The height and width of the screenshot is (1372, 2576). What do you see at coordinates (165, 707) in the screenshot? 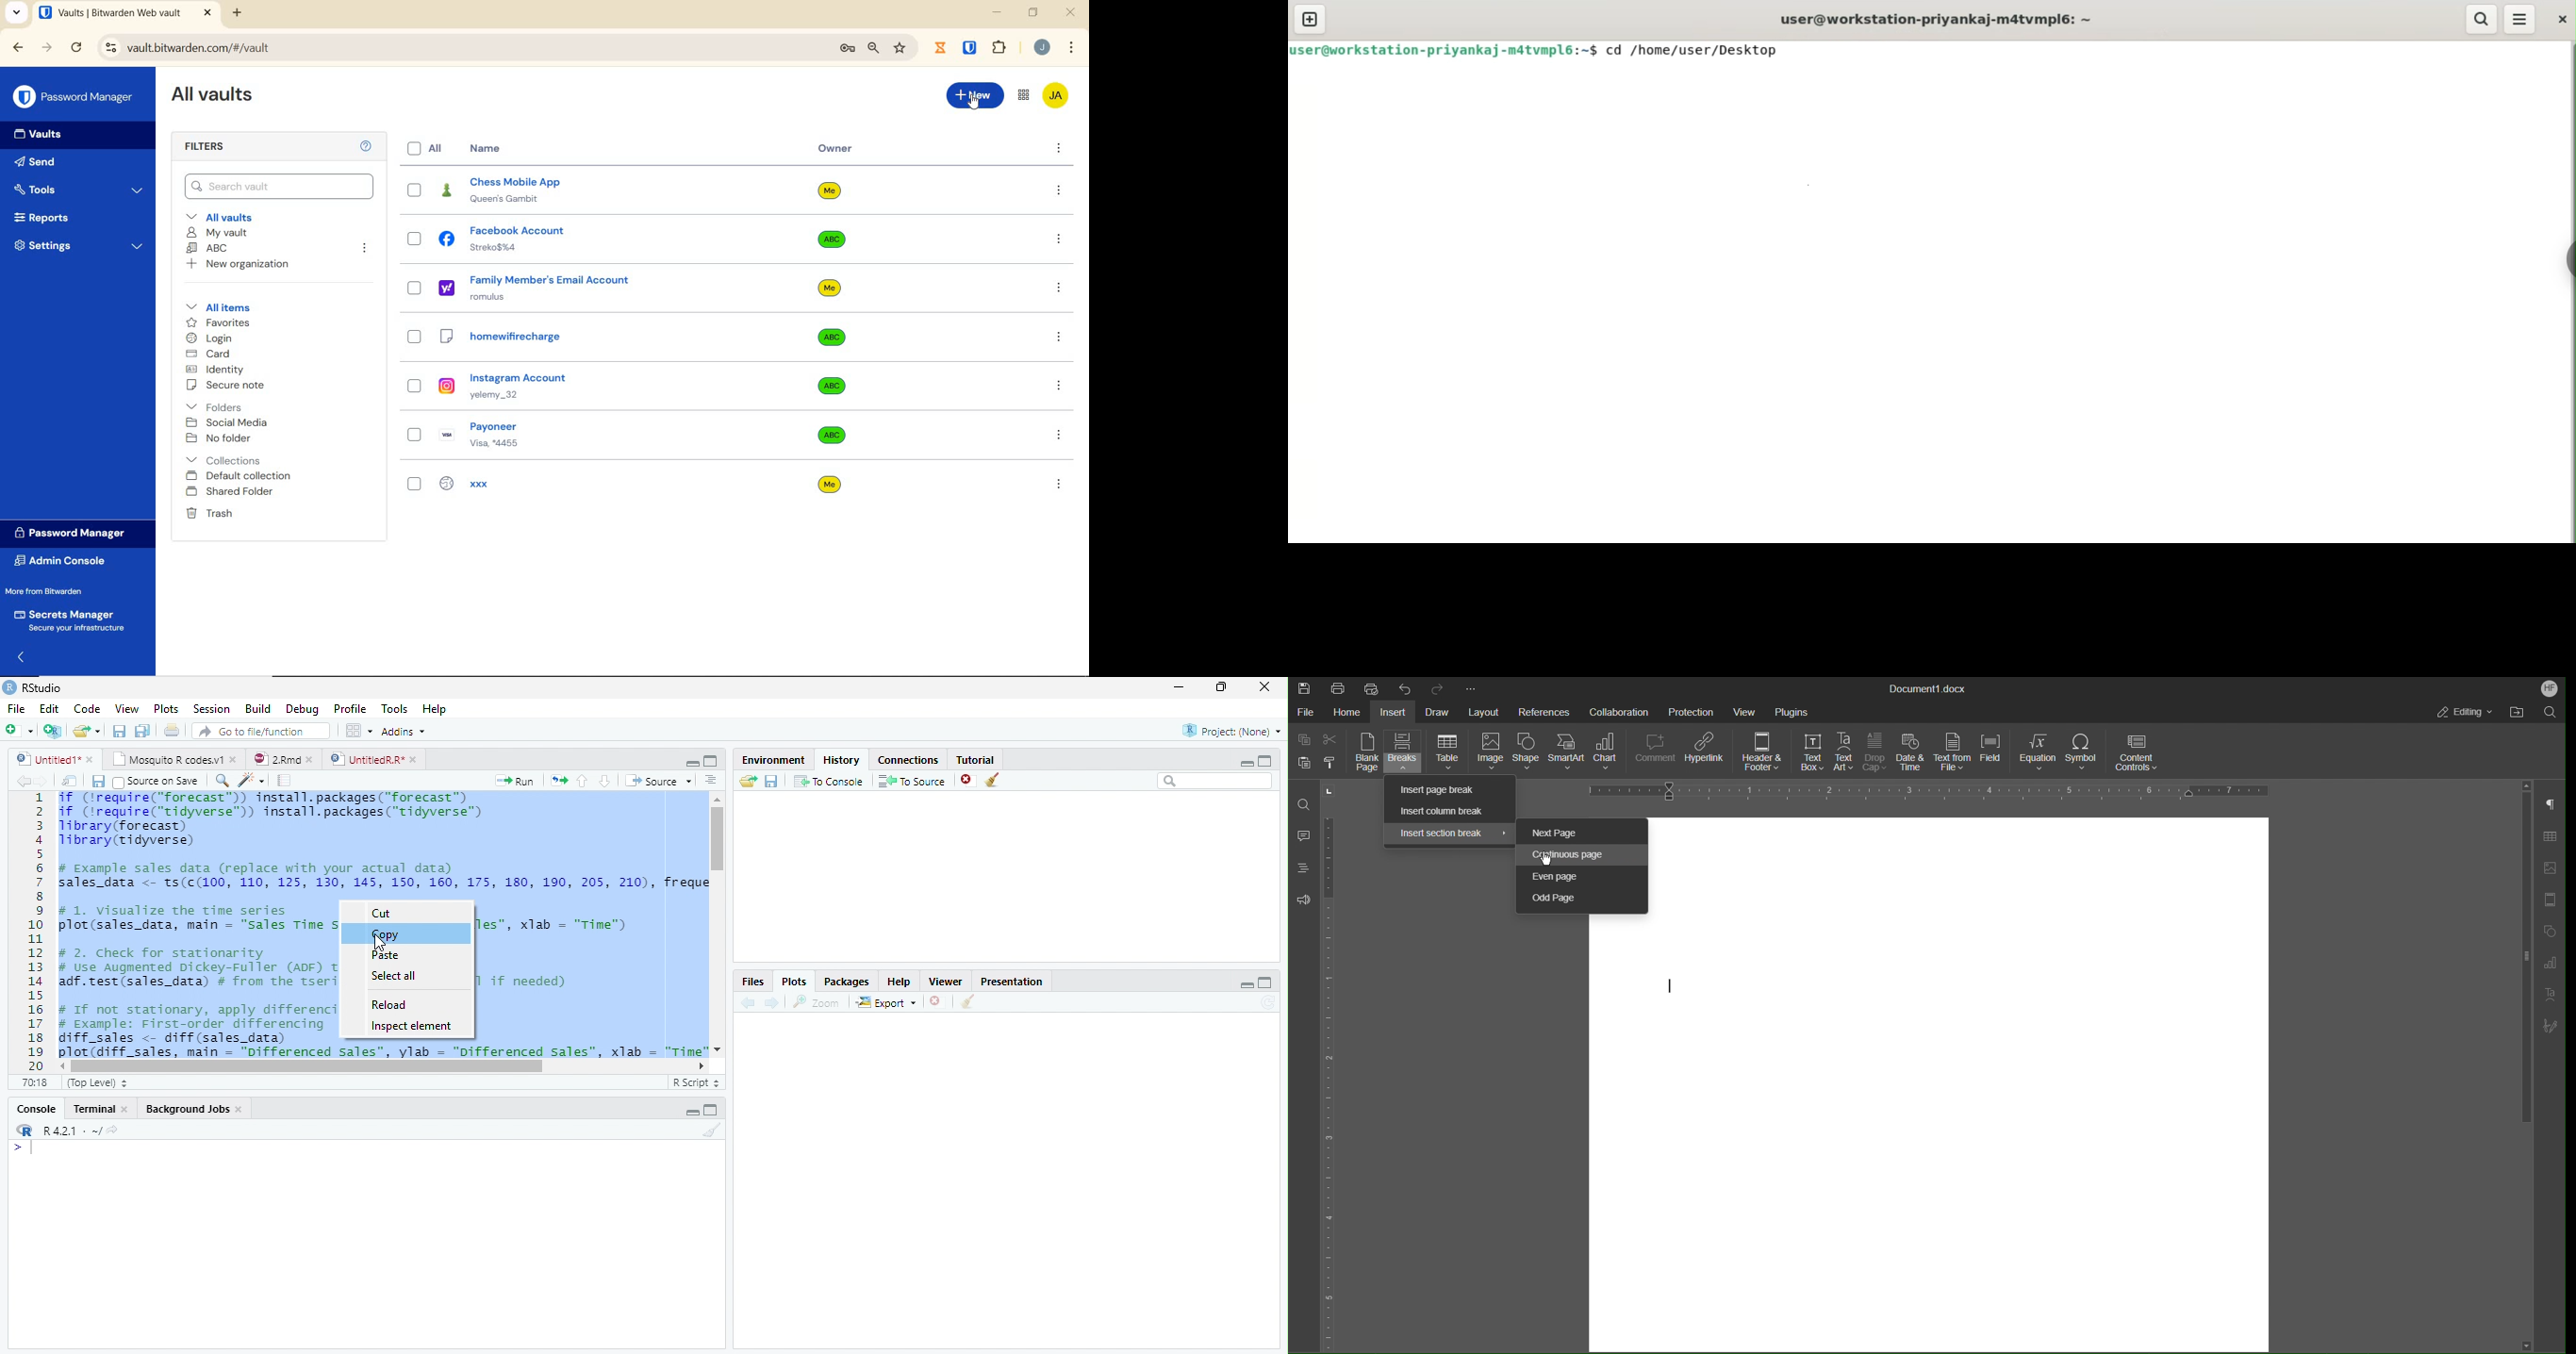
I see `Plots` at bounding box center [165, 707].